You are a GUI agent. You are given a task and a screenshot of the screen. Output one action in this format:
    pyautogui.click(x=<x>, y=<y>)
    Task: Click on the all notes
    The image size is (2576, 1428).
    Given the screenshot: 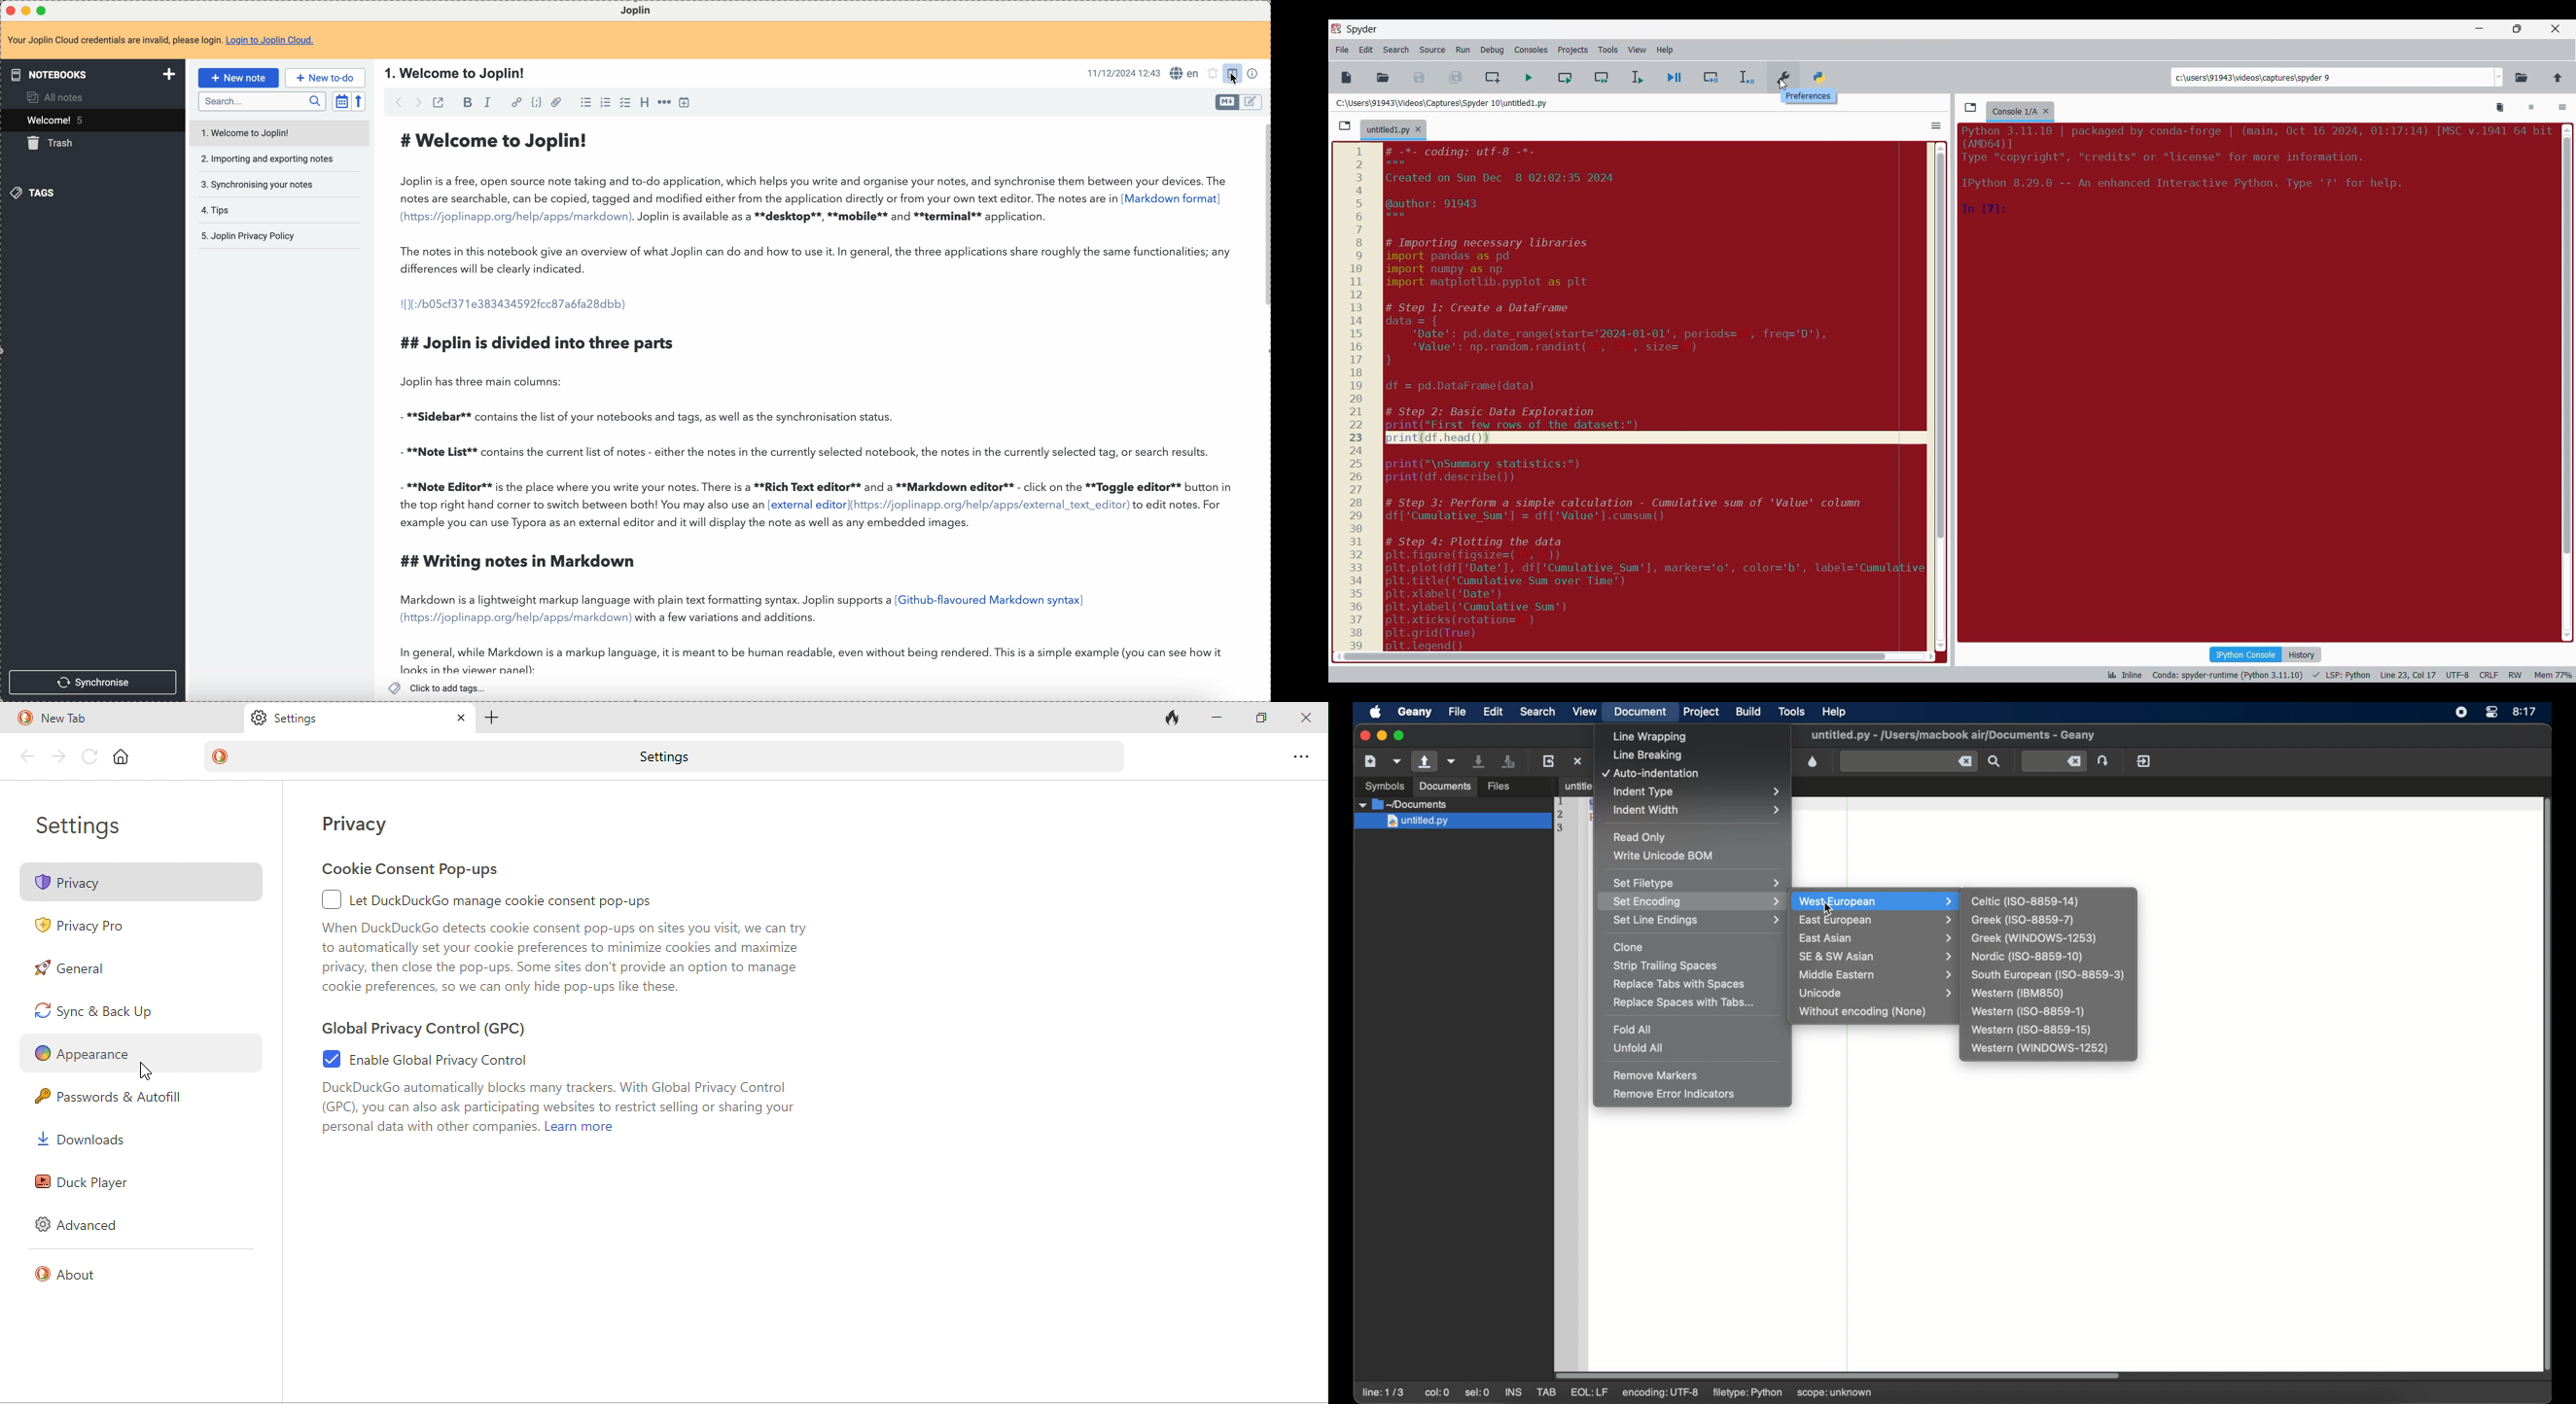 What is the action you would take?
    pyautogui.click(x=60, y=97)
    